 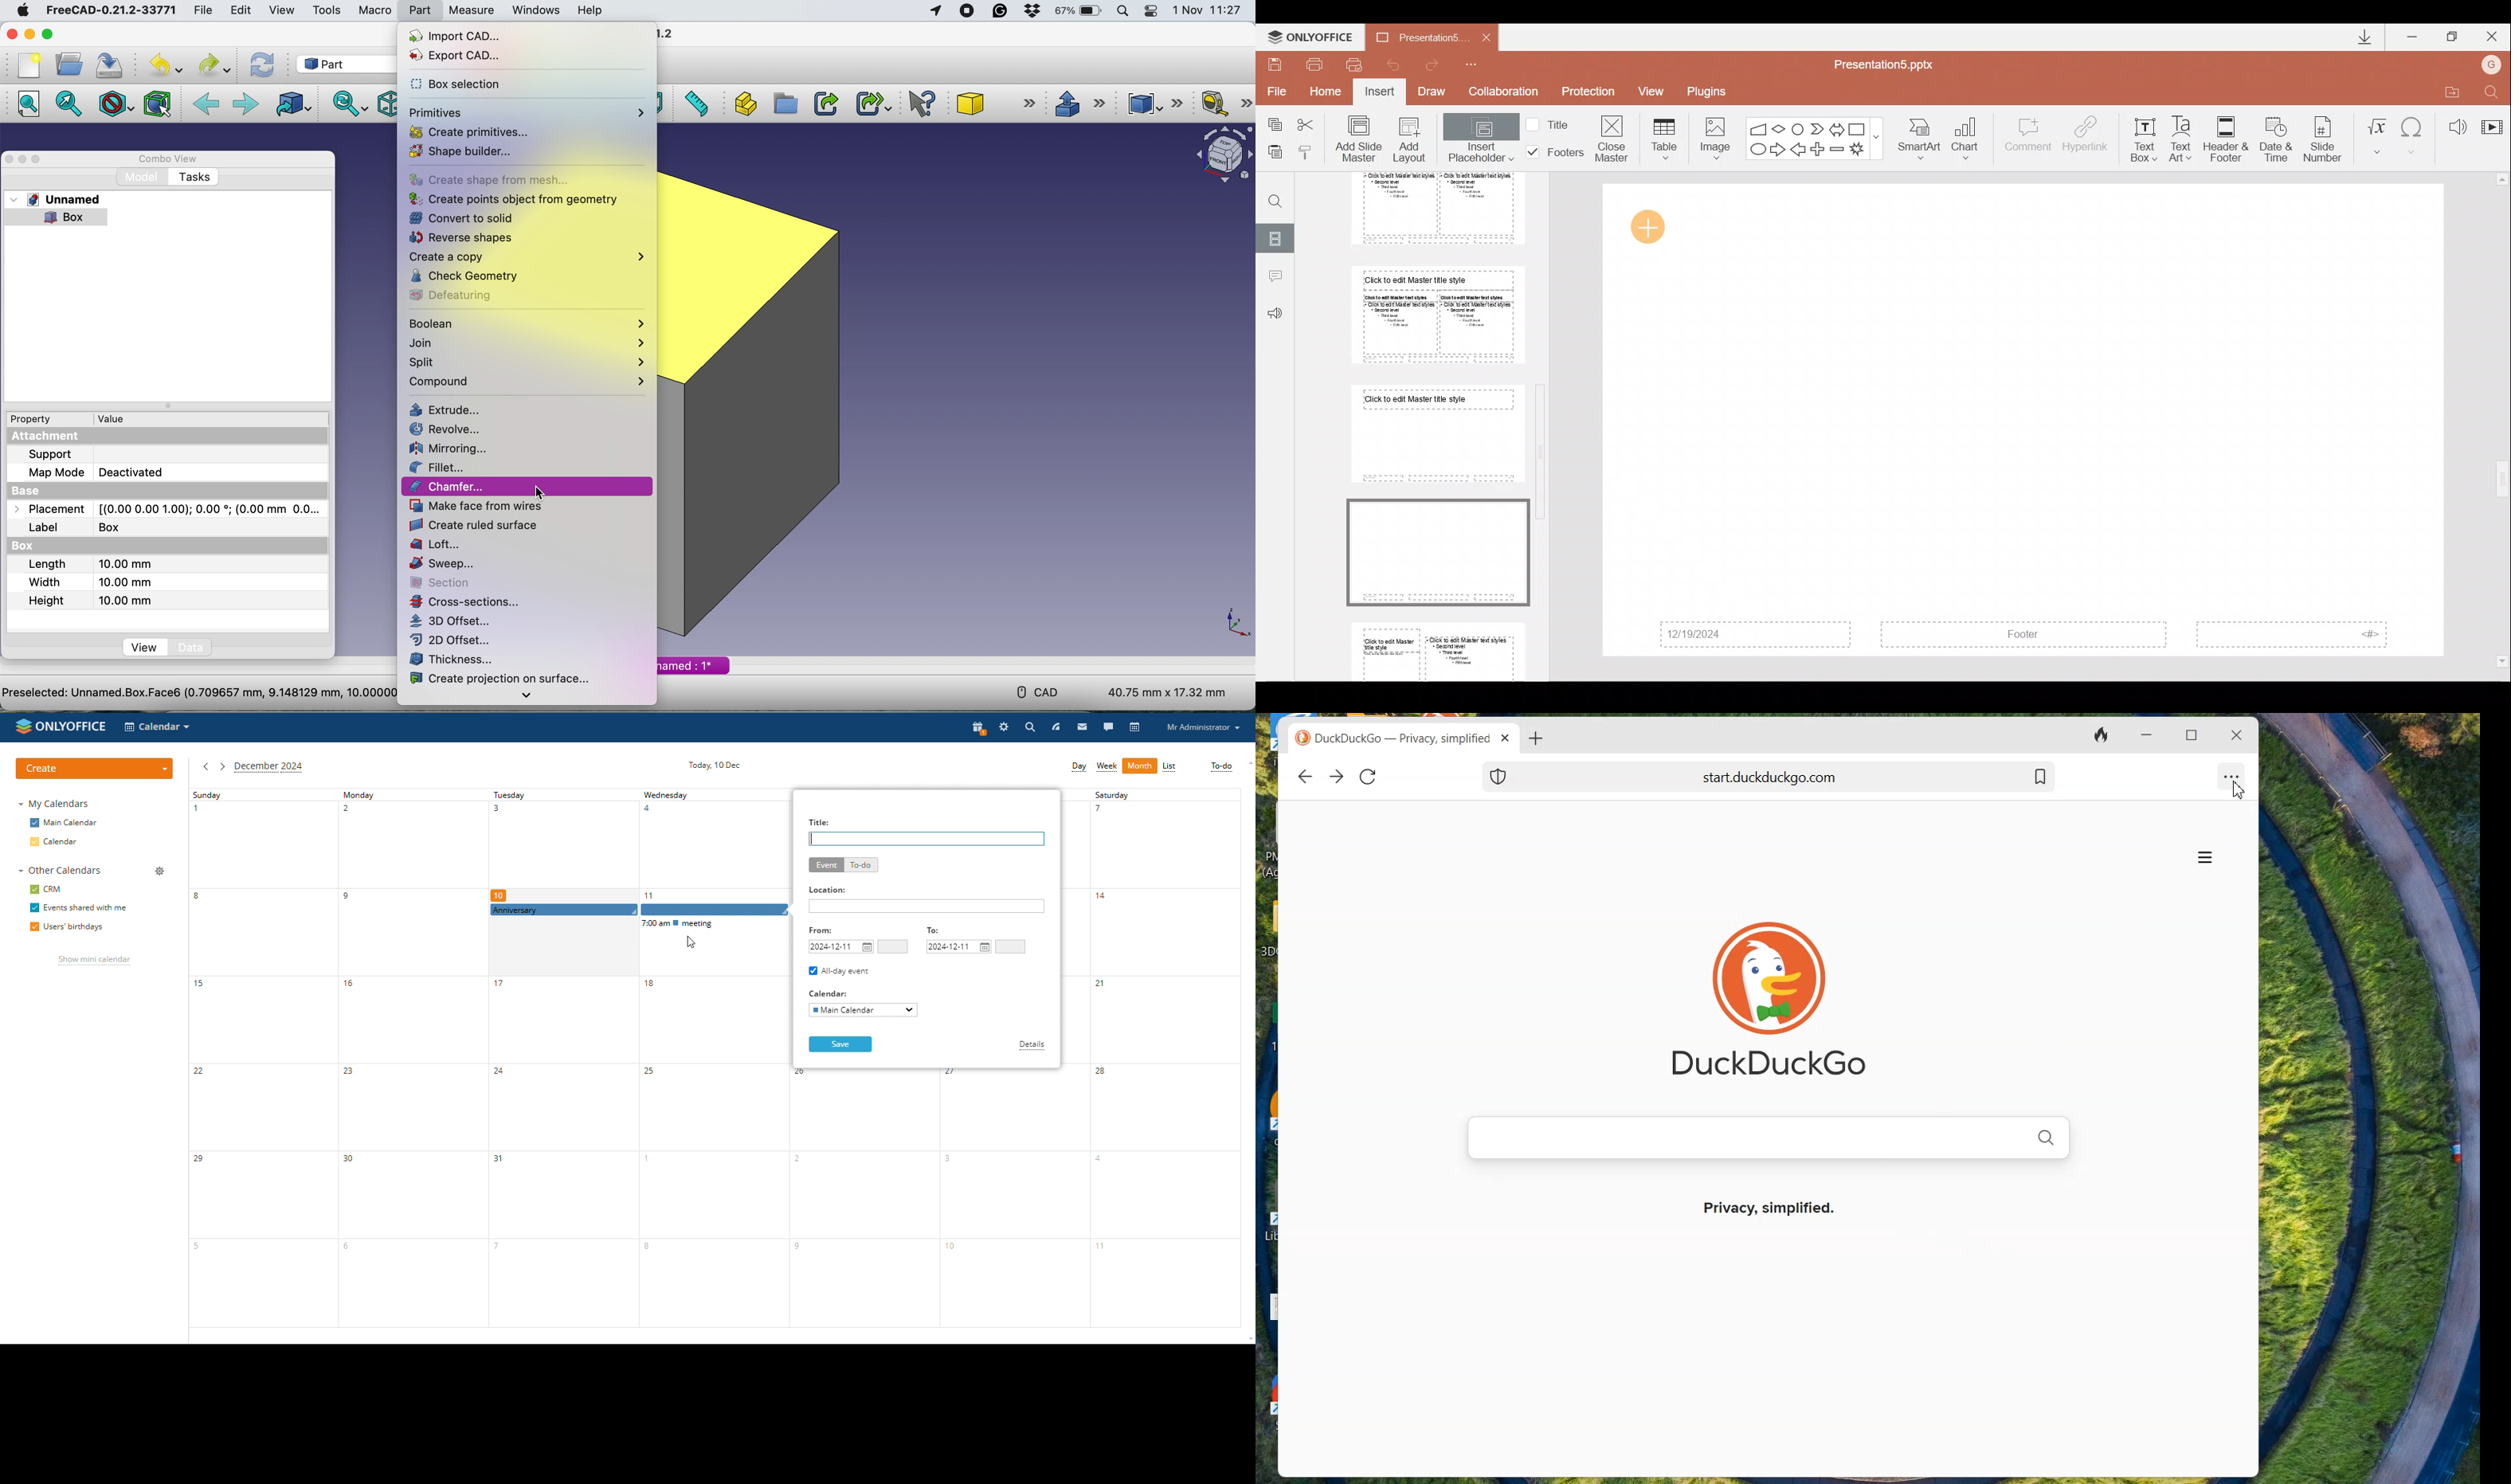 What do you see at coordinates (1336, 777) in the screenshot?
I see `Forward` at bounding box center [1336, 777].